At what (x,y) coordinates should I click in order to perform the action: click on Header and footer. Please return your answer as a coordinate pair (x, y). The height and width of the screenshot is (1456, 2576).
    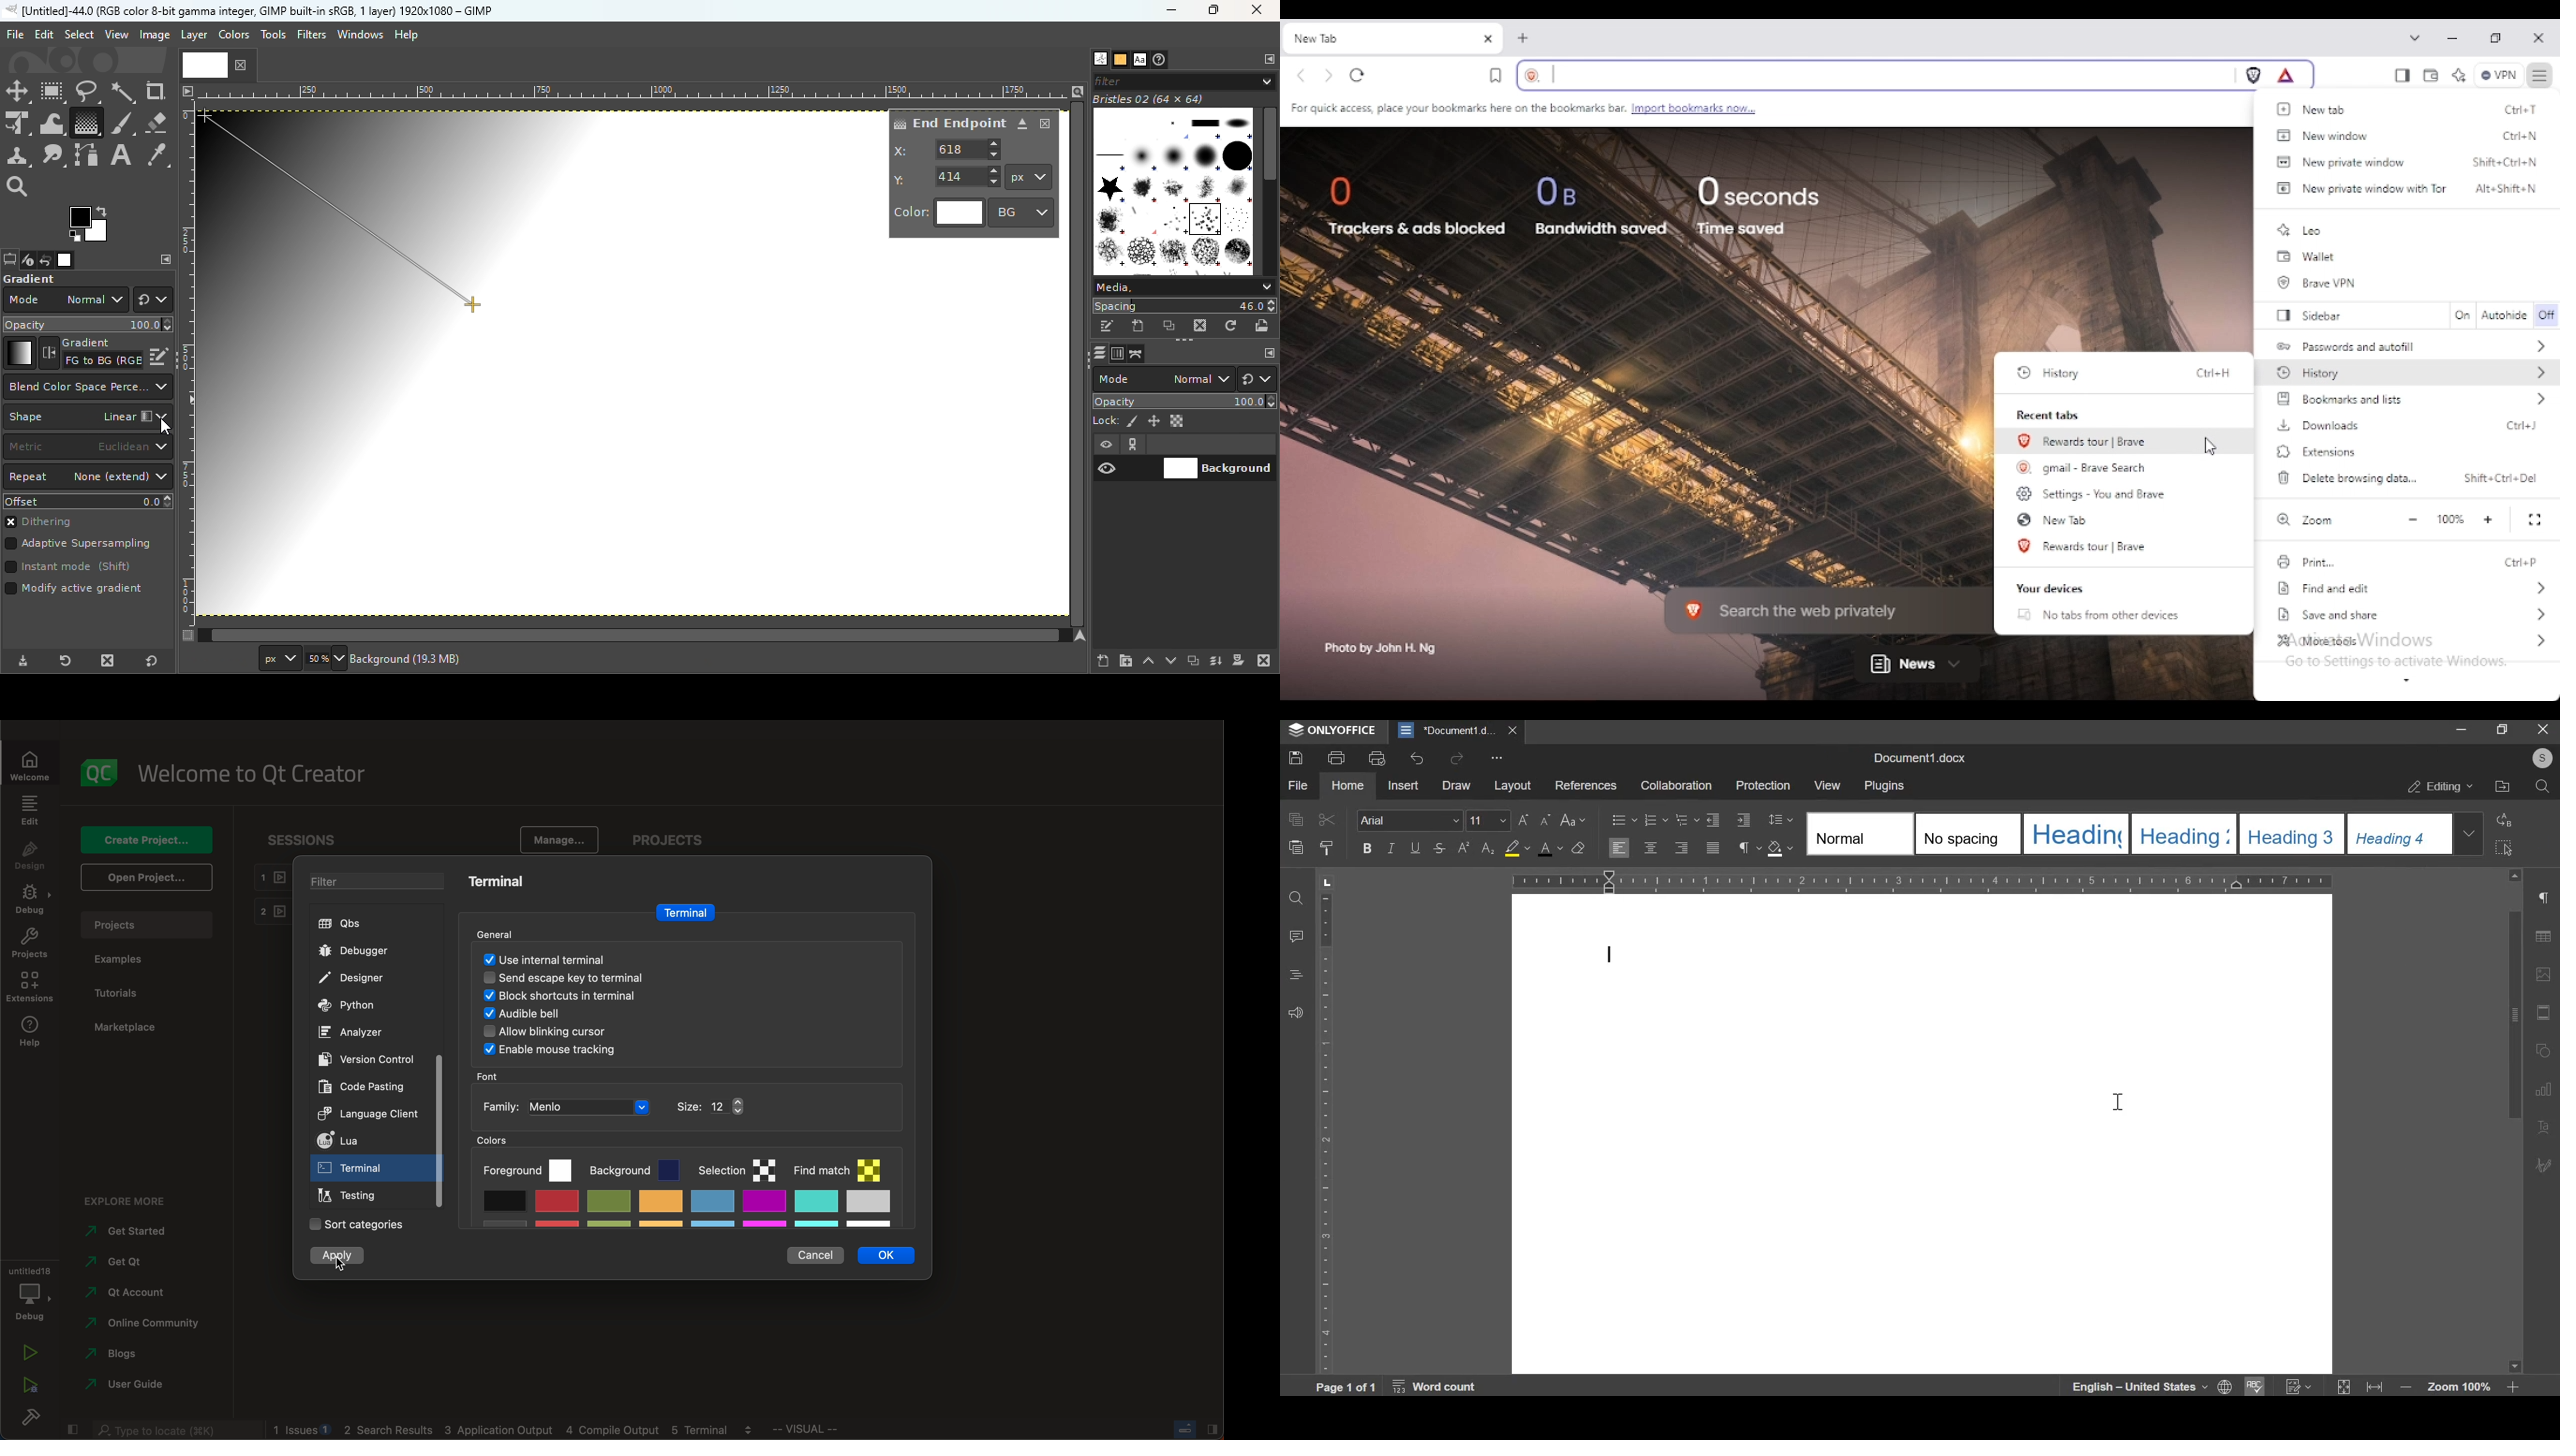
    Looking at the image, I should click on (2543, 1013).